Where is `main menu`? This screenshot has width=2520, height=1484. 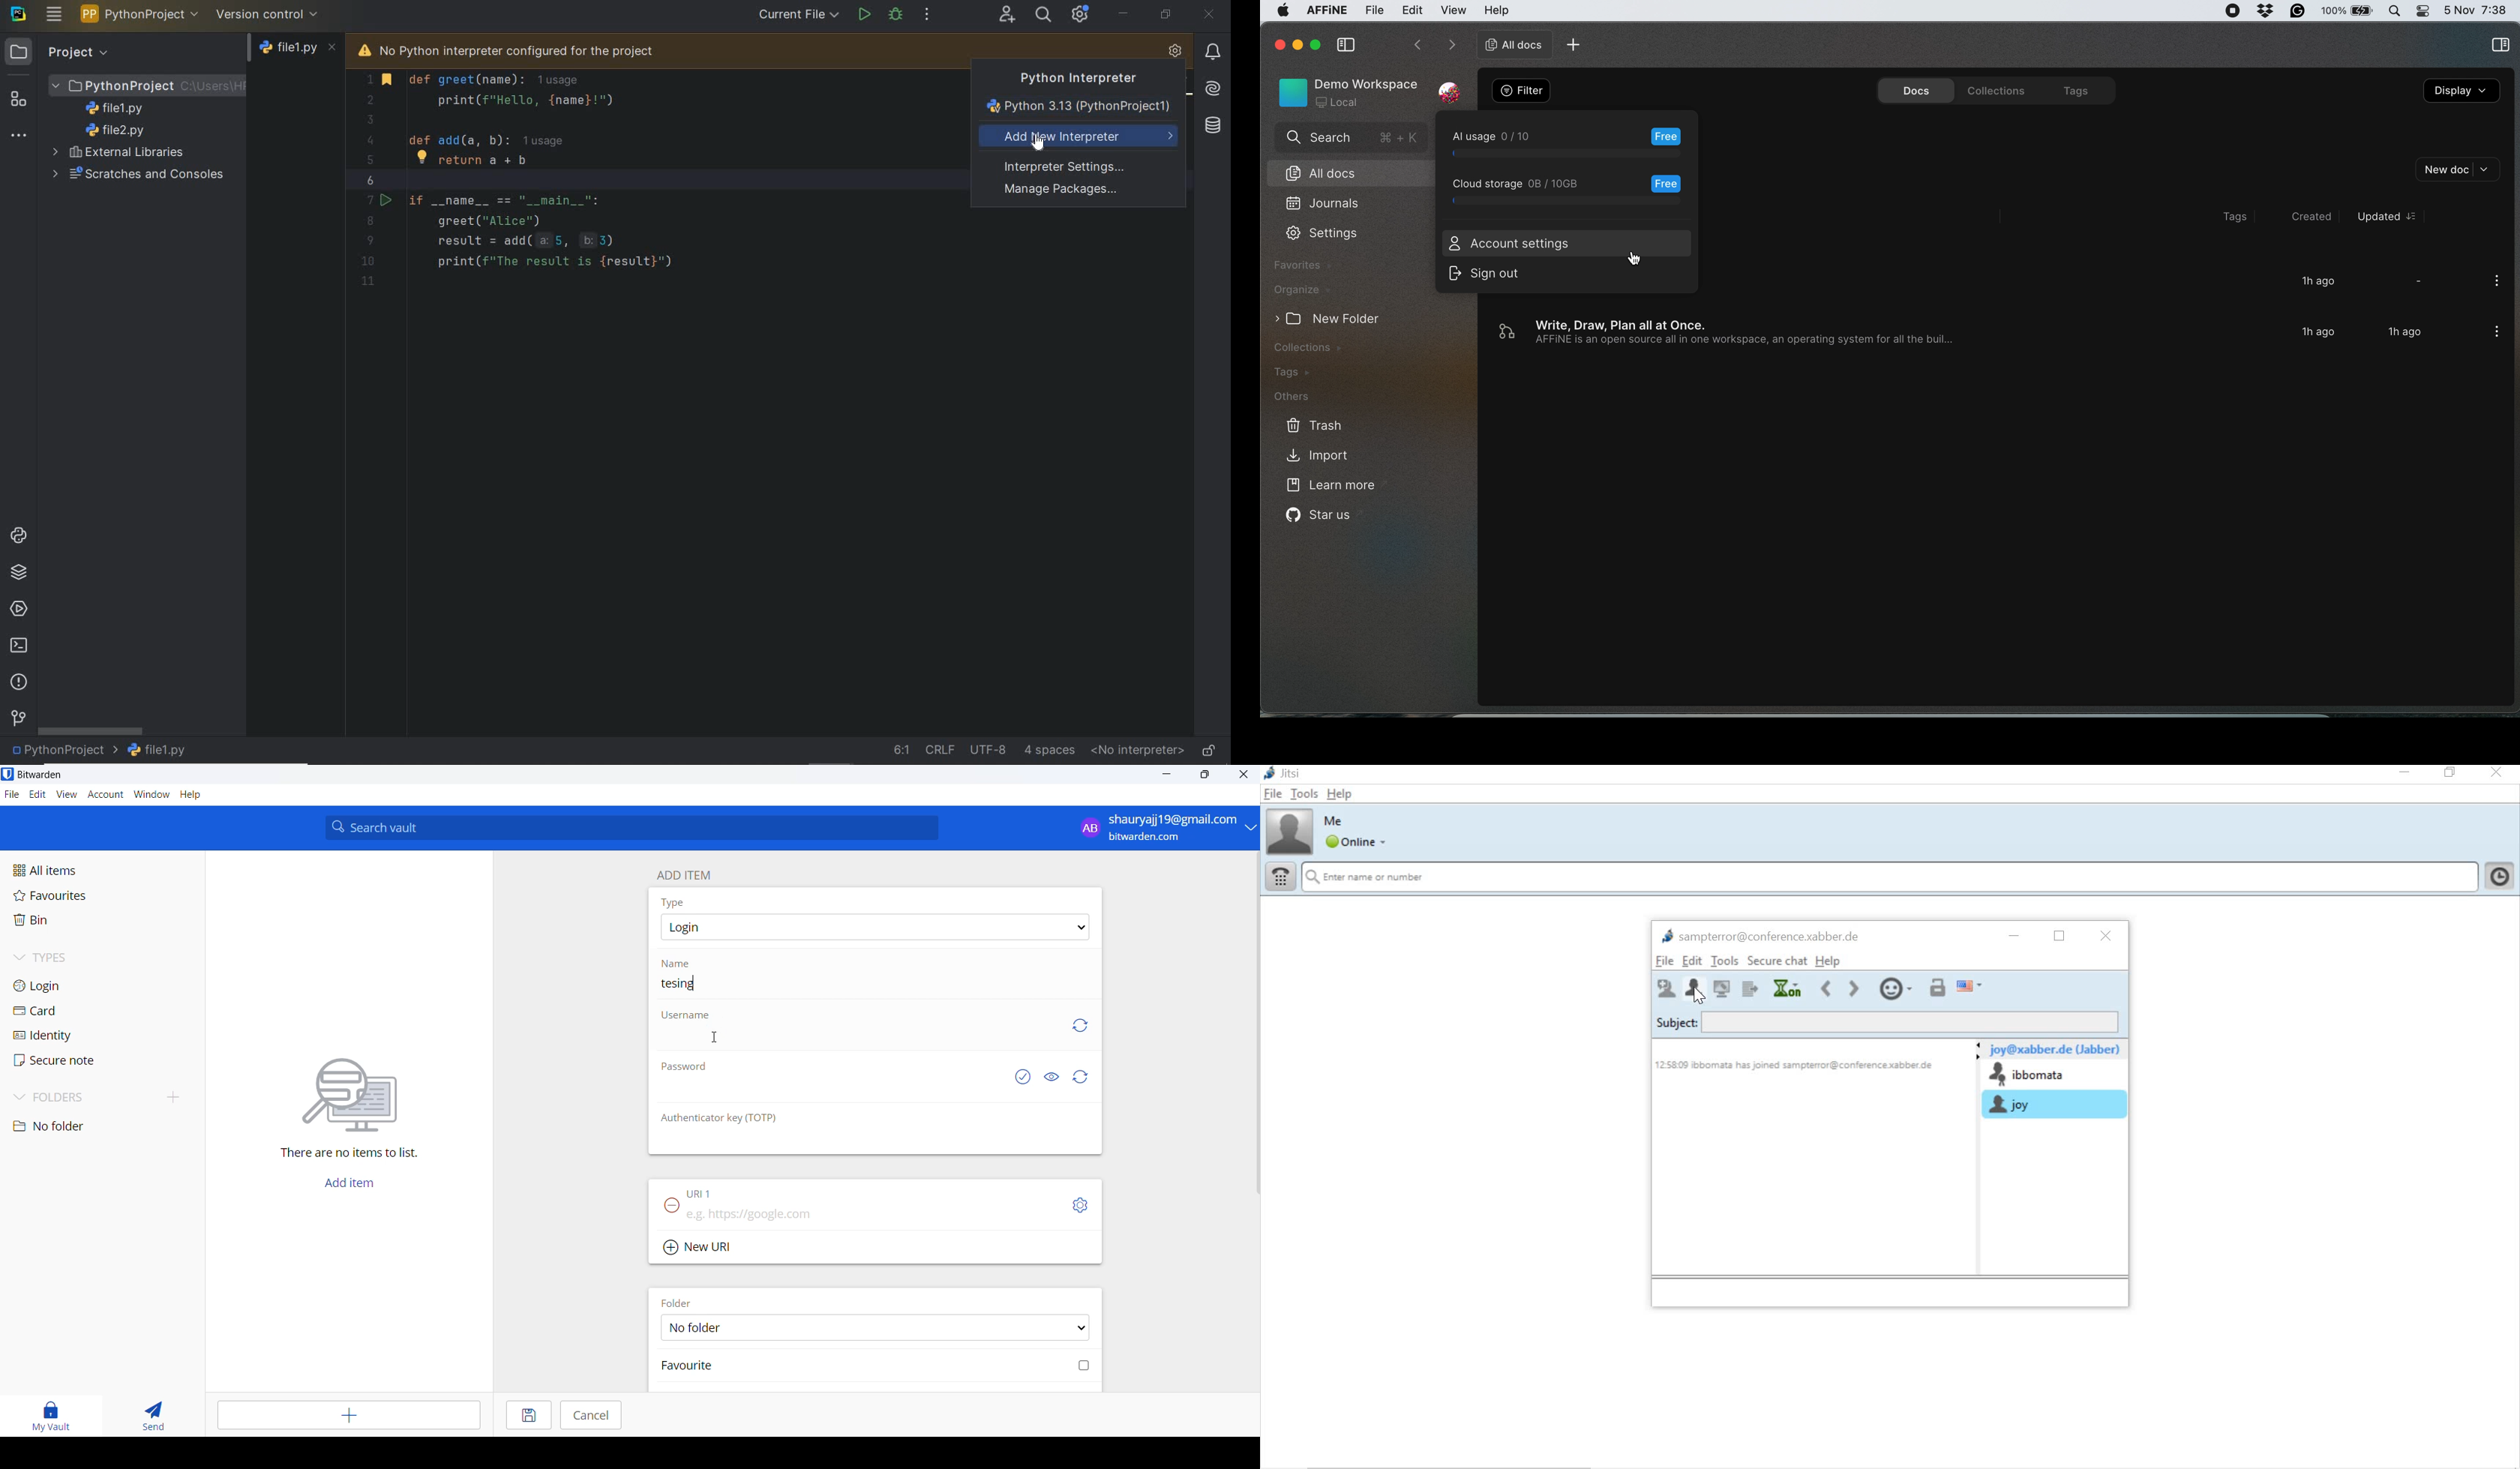
main menu is located at coordinates (54, 14).